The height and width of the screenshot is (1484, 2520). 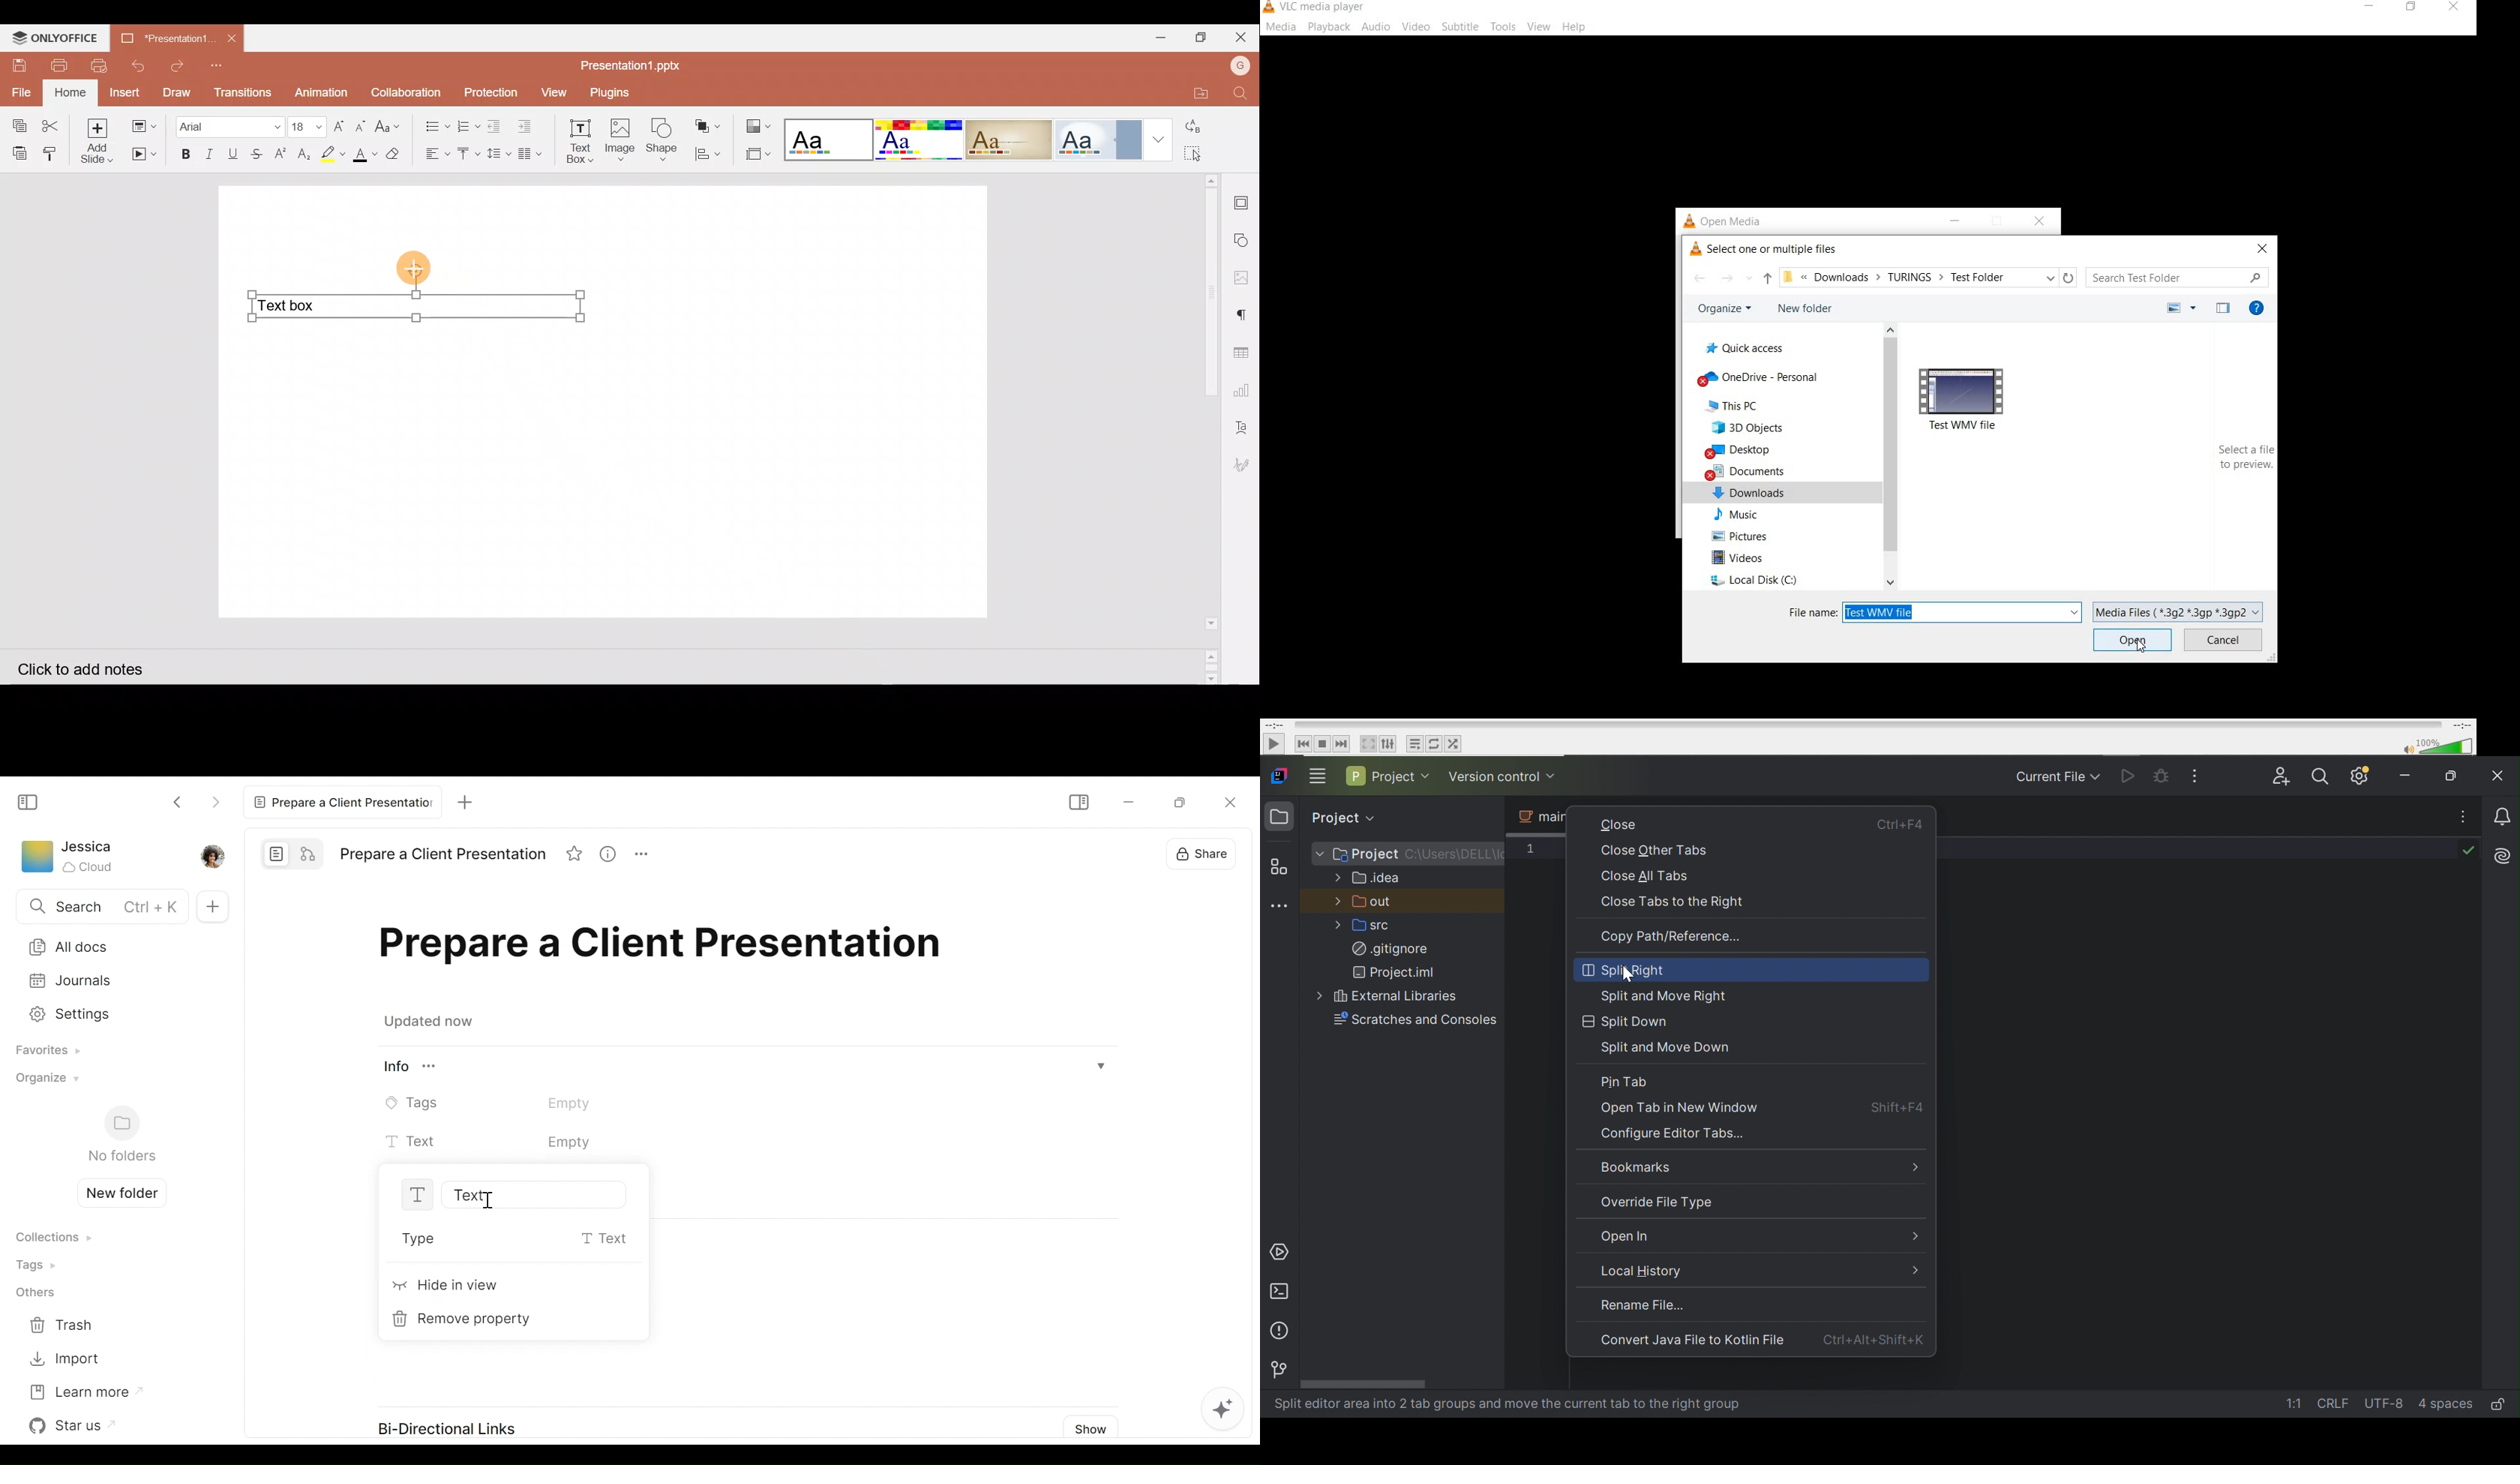 What do you see at coordinates (35, 1294) in the screenshot?
I see `Others` at bounding box center [35, 1294].